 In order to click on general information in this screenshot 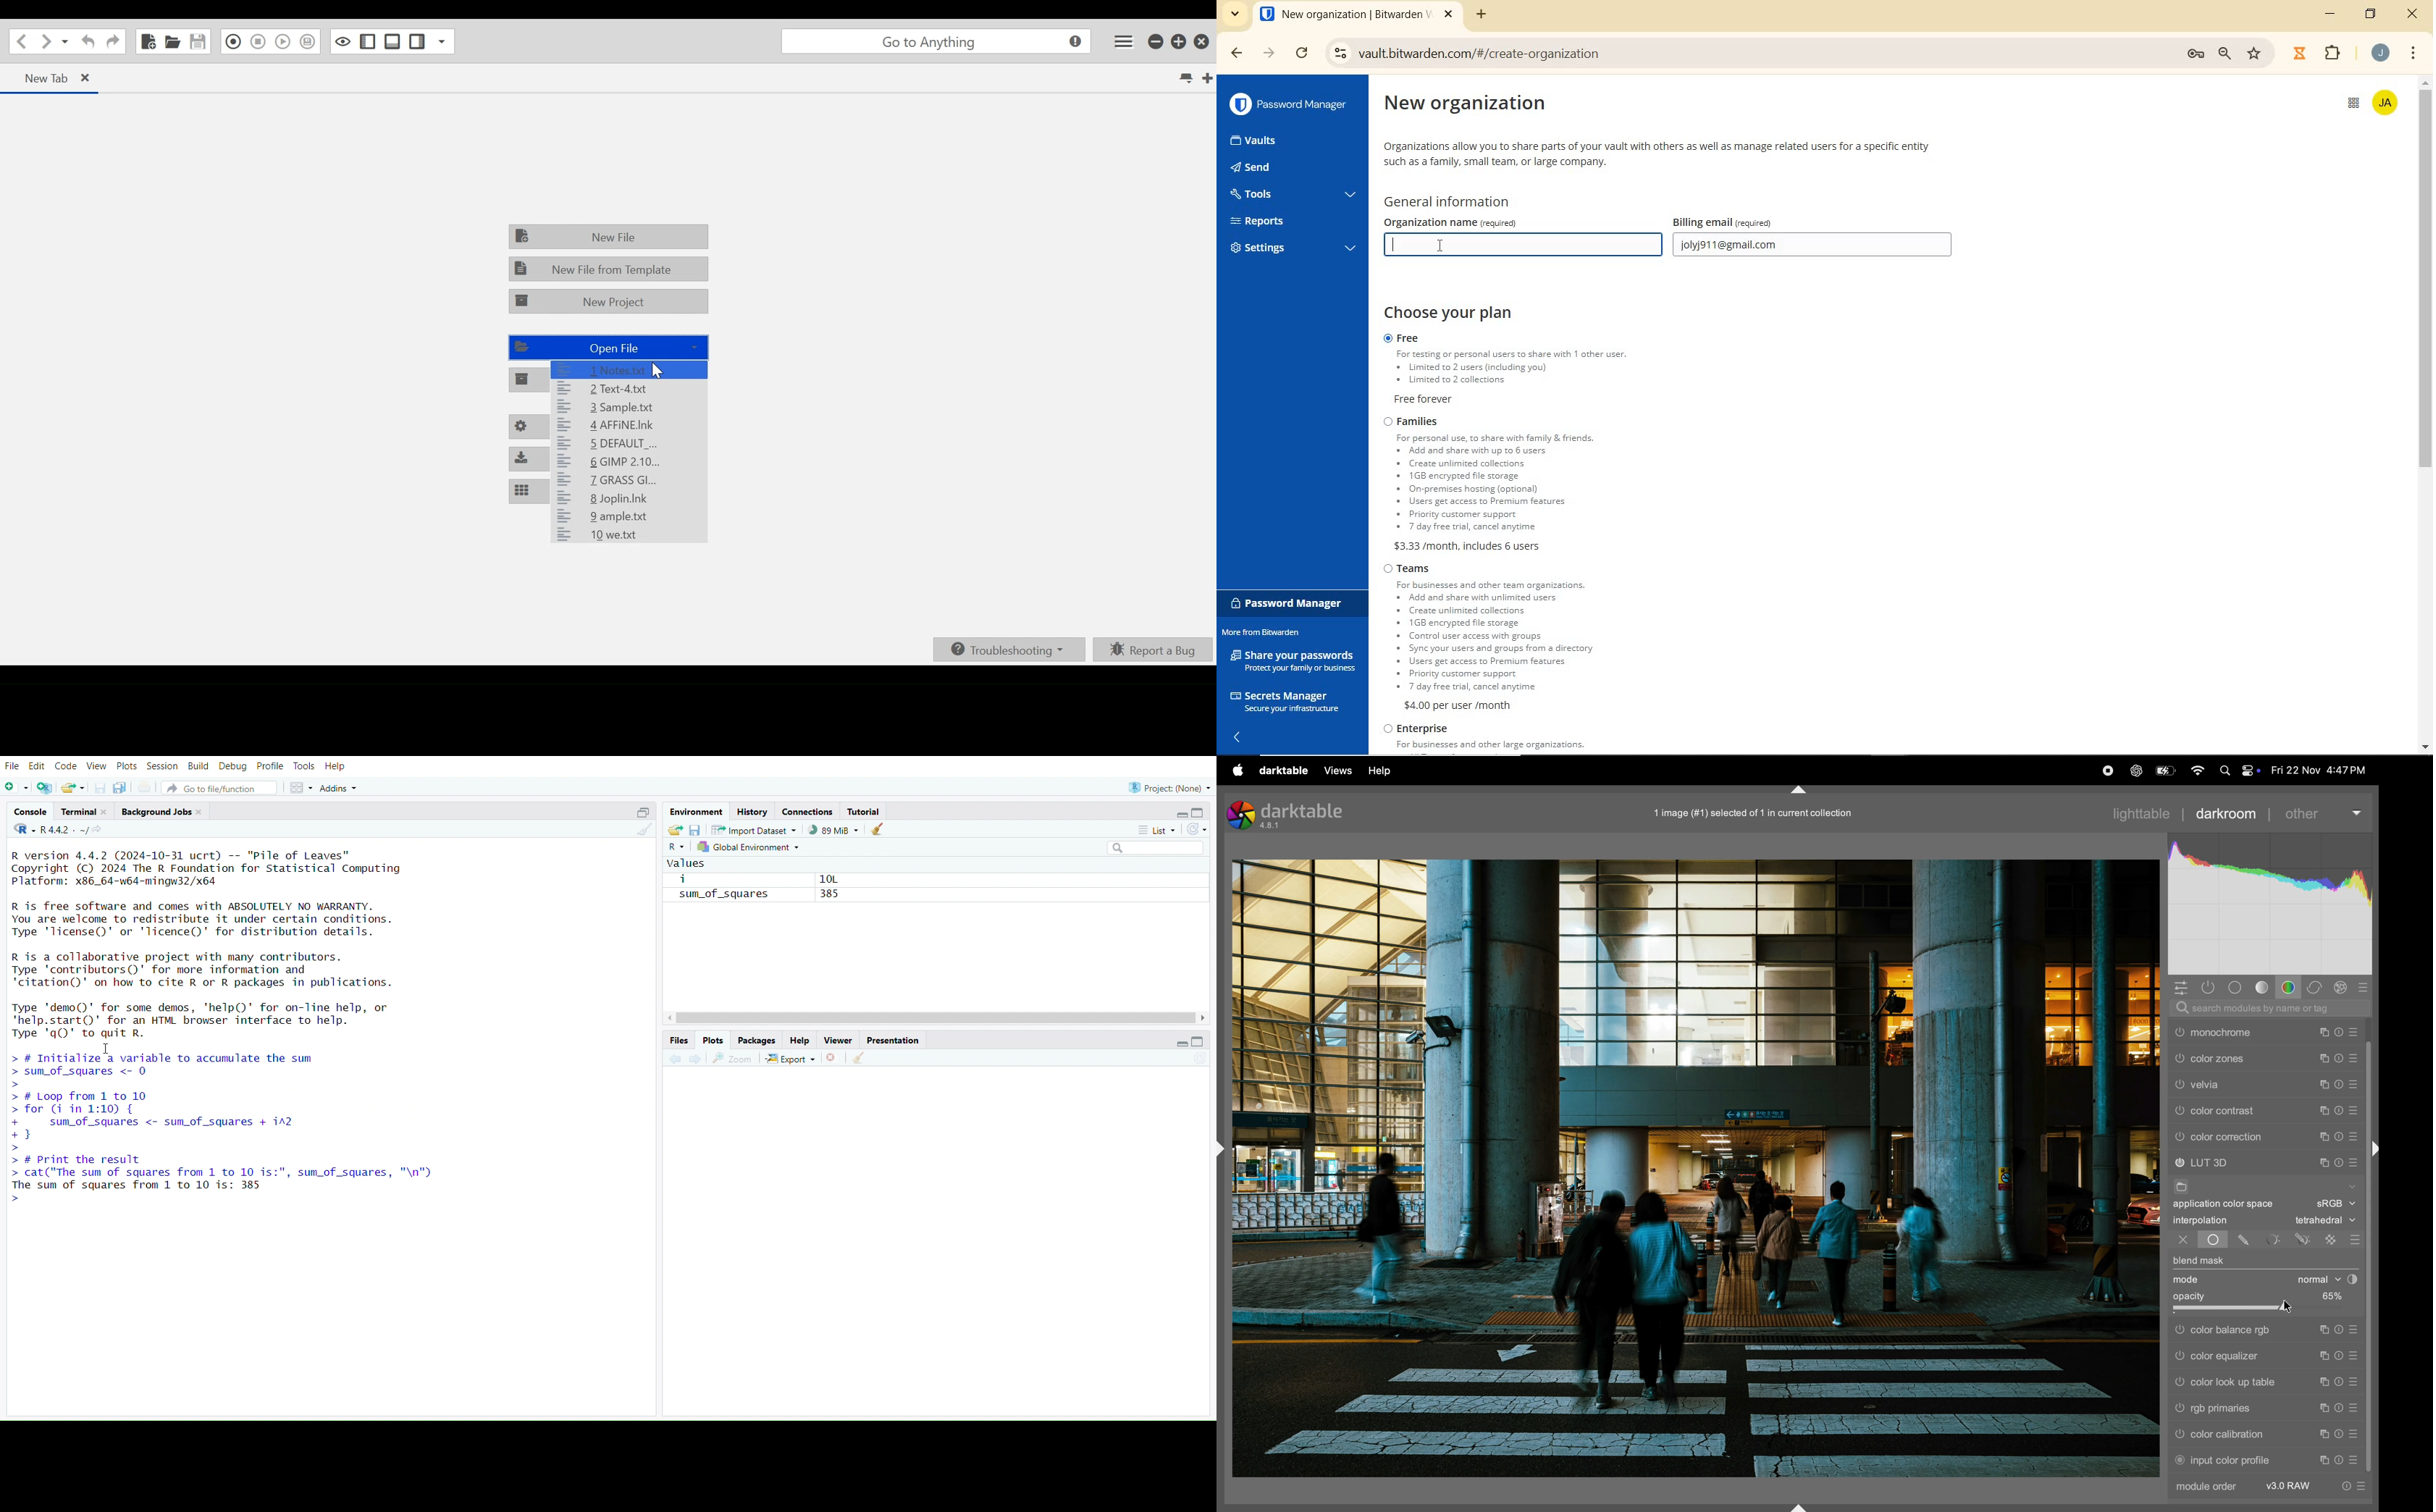, I will do `click(1454, 202)`.